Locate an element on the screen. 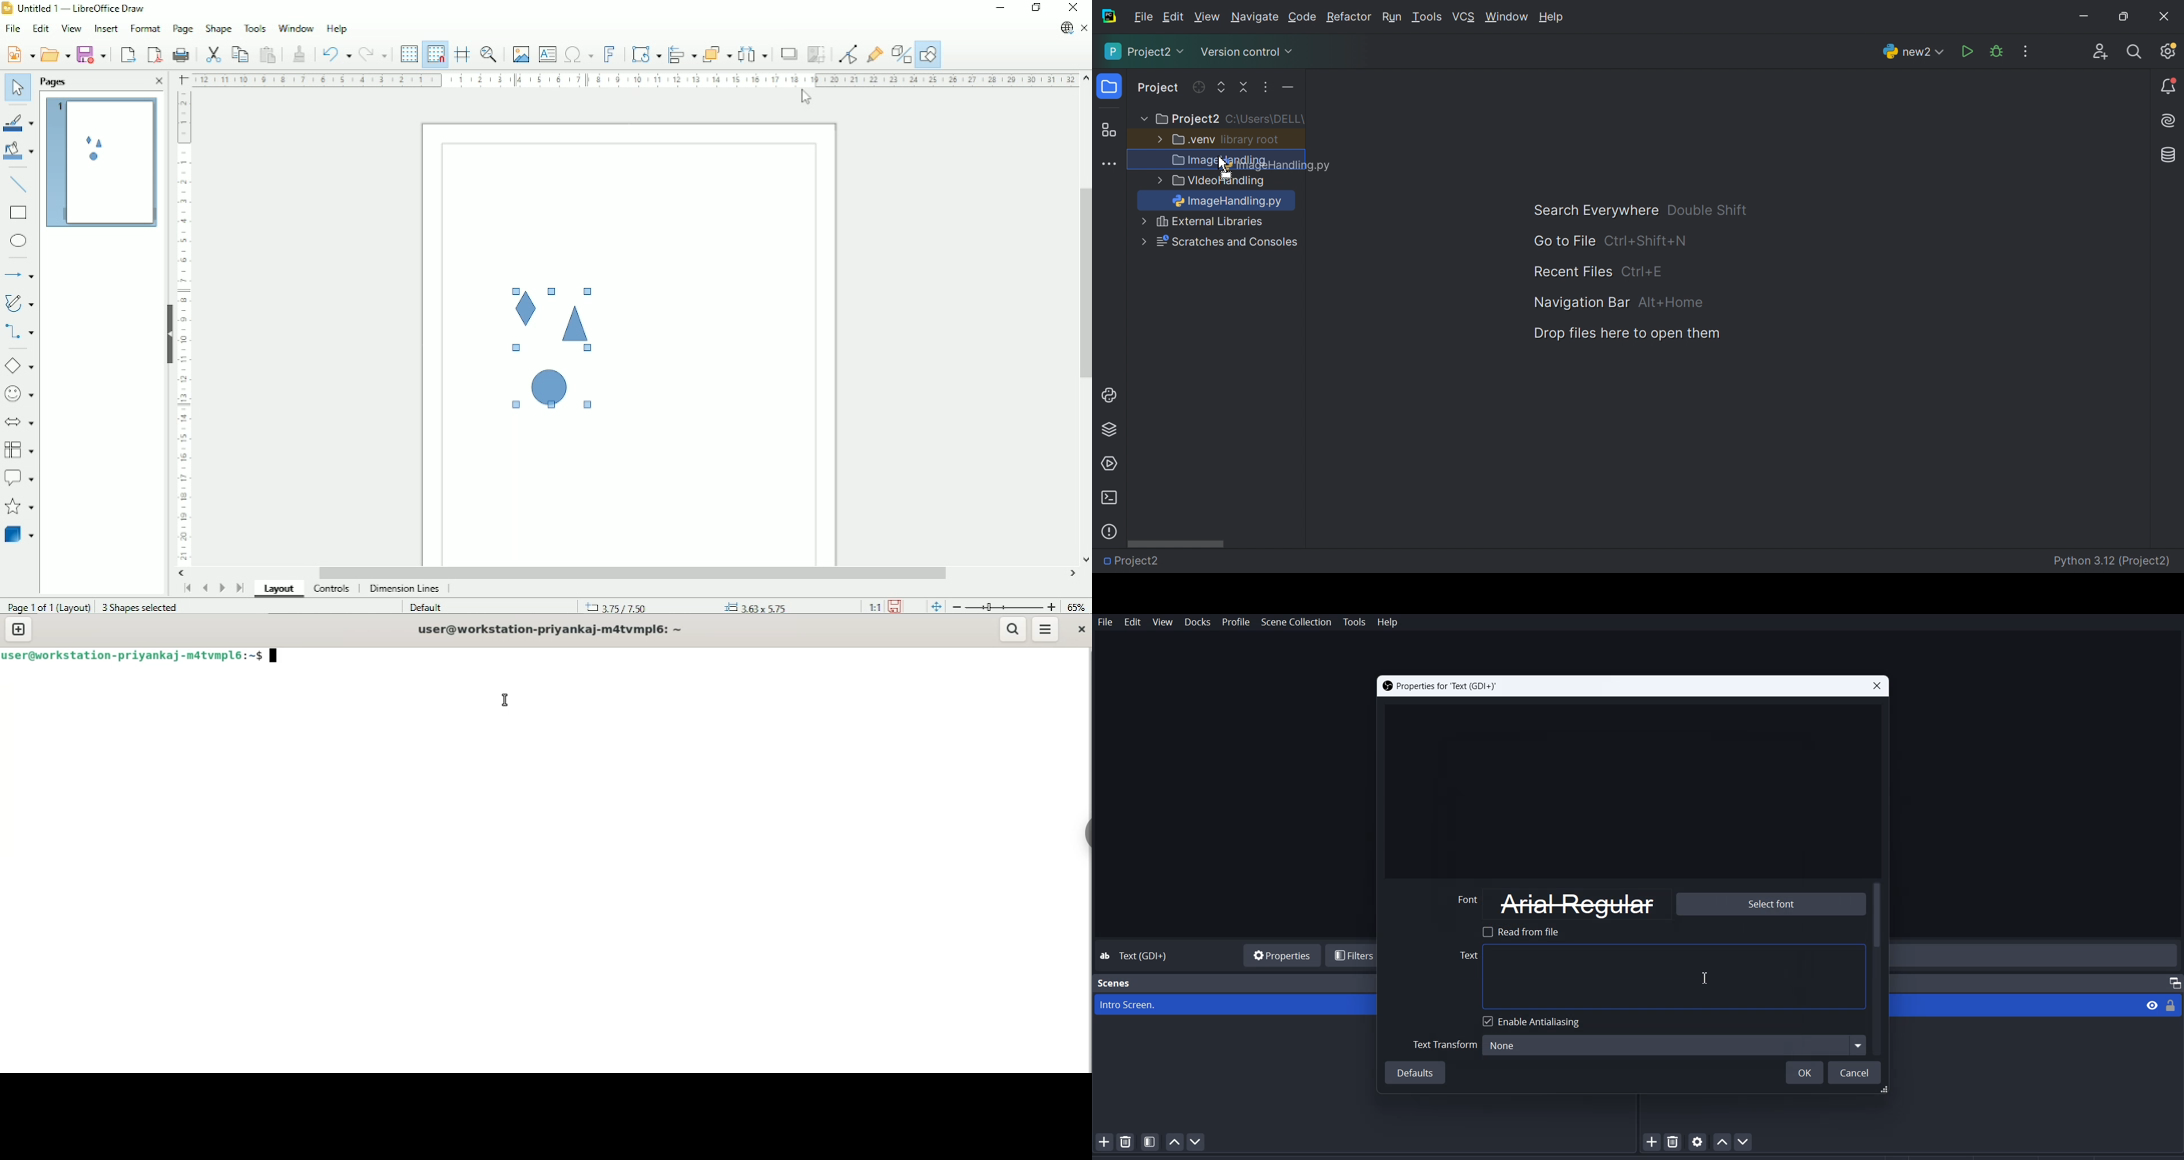  Flow chart is located at coordinates (19, 450).